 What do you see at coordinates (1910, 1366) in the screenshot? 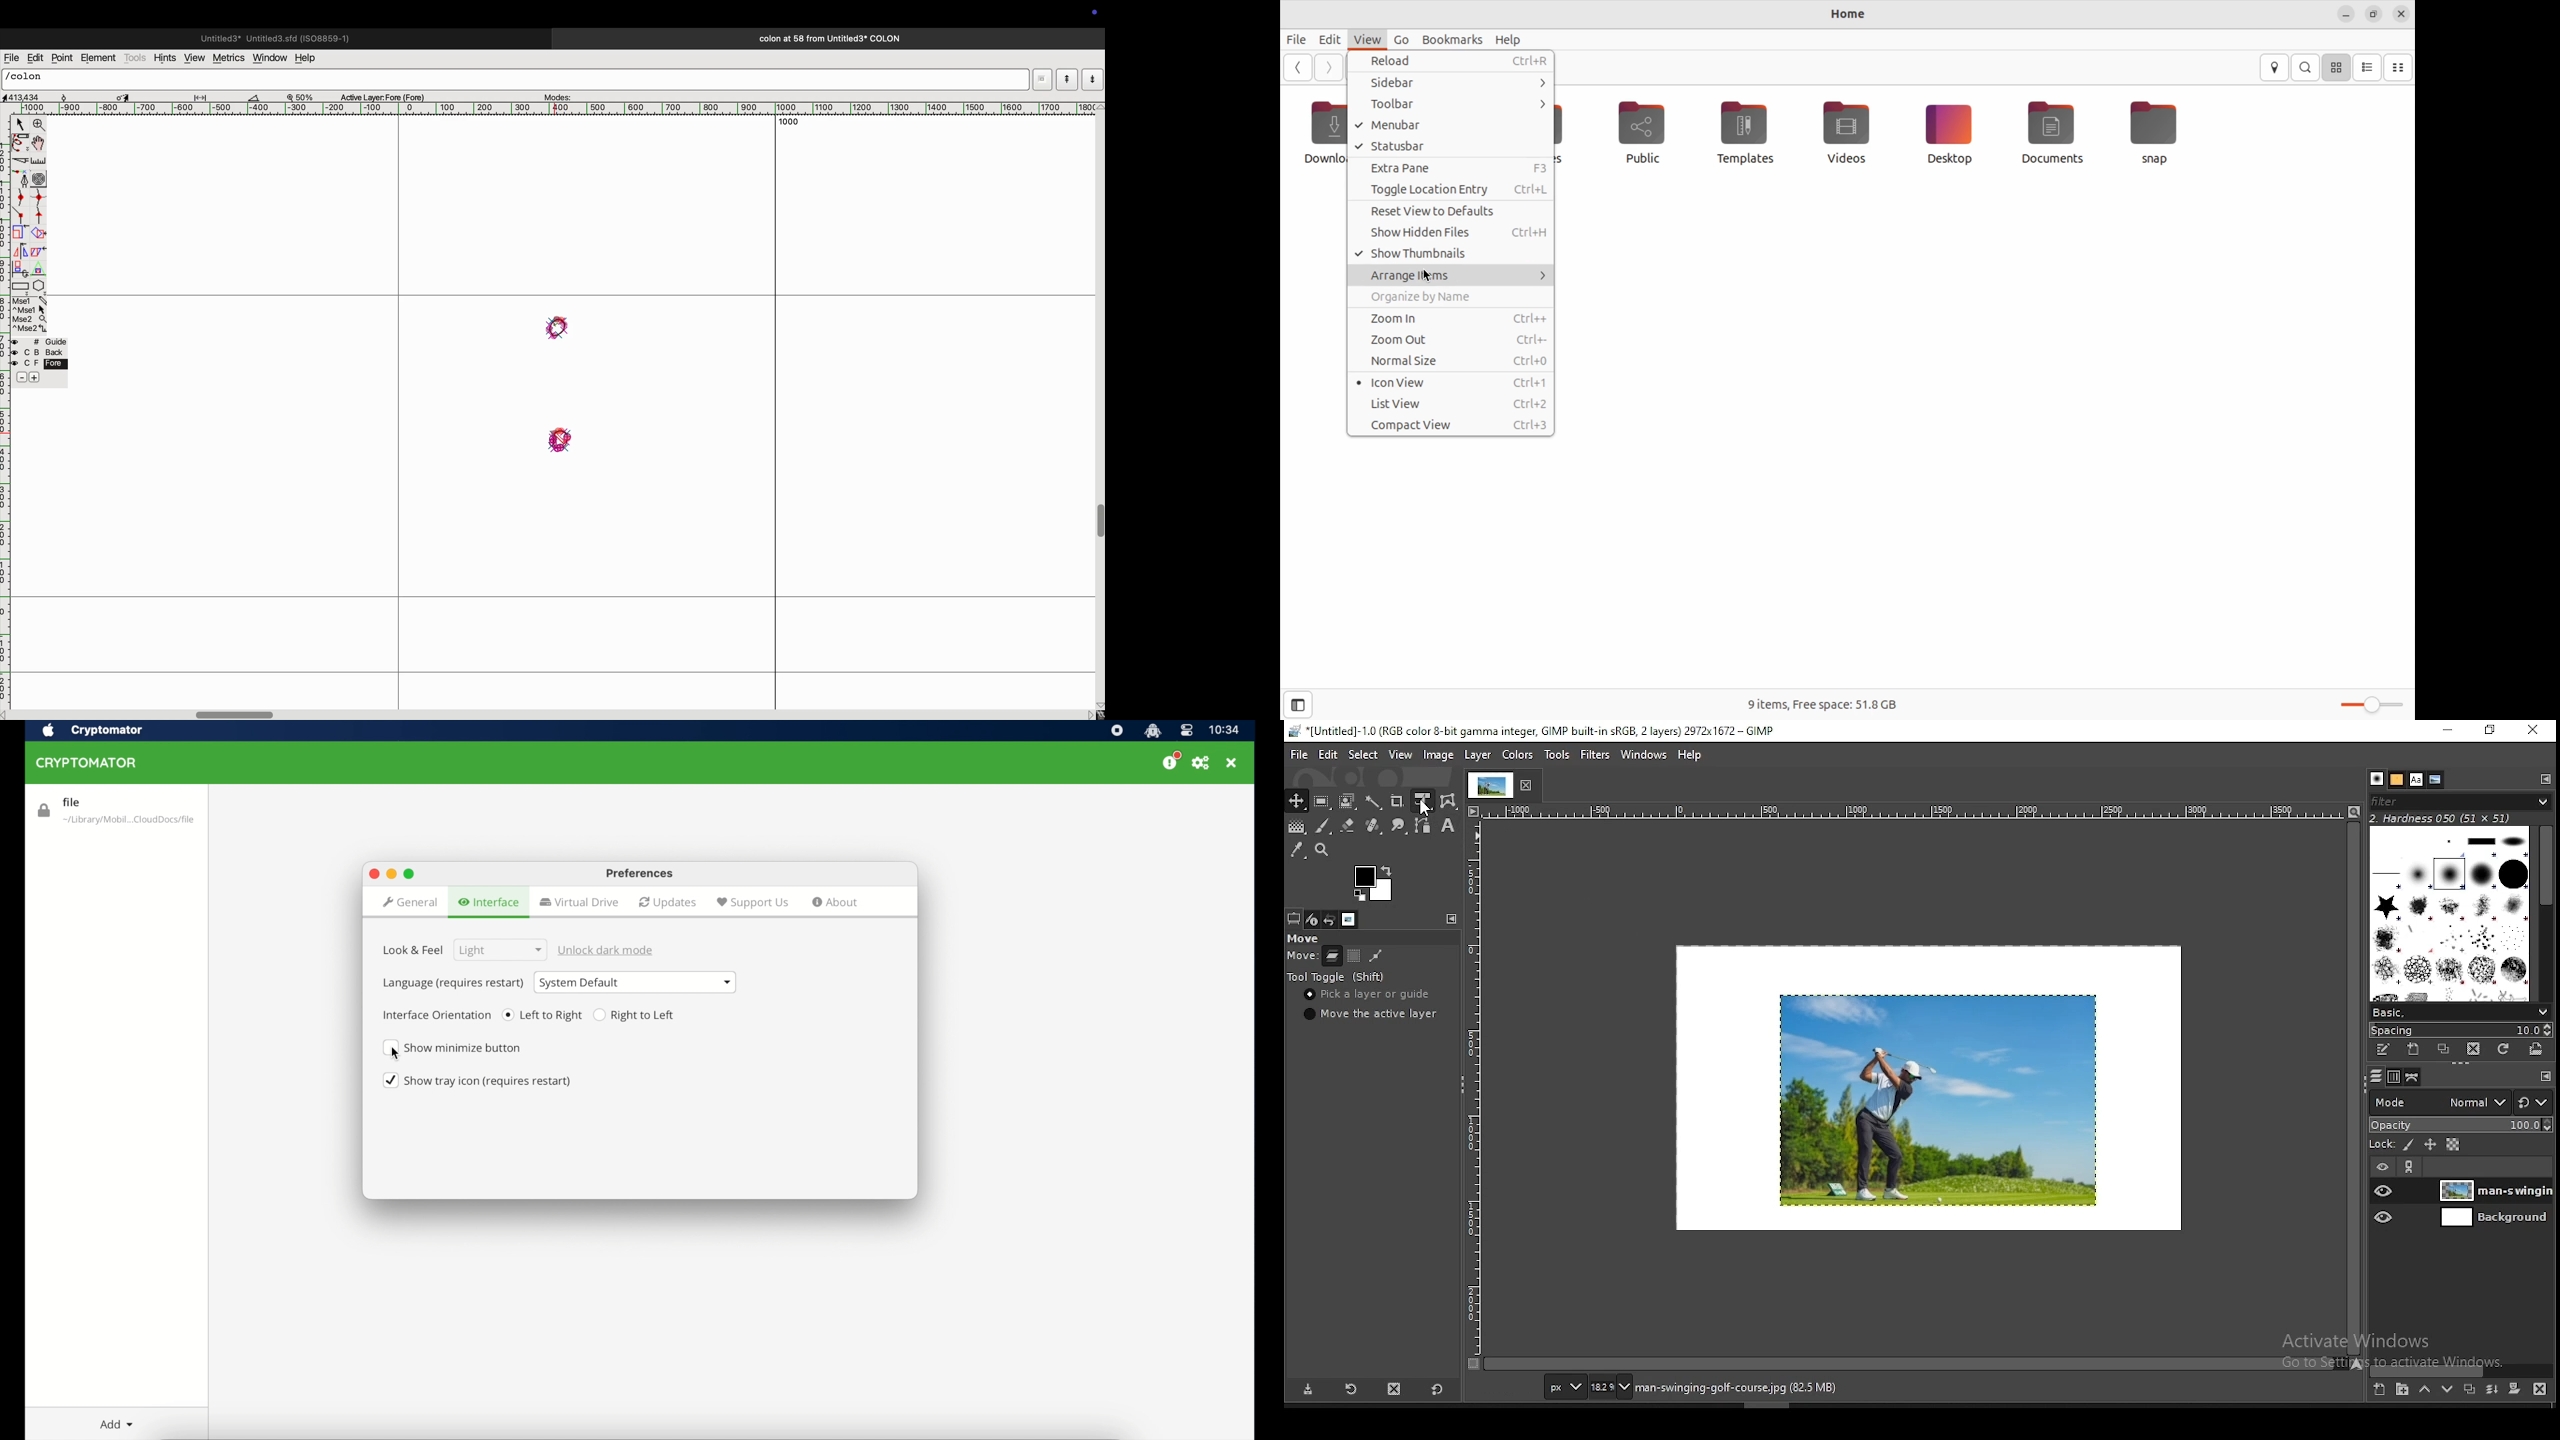
I see `scroll bar` at bounding box center [1910, 1366].